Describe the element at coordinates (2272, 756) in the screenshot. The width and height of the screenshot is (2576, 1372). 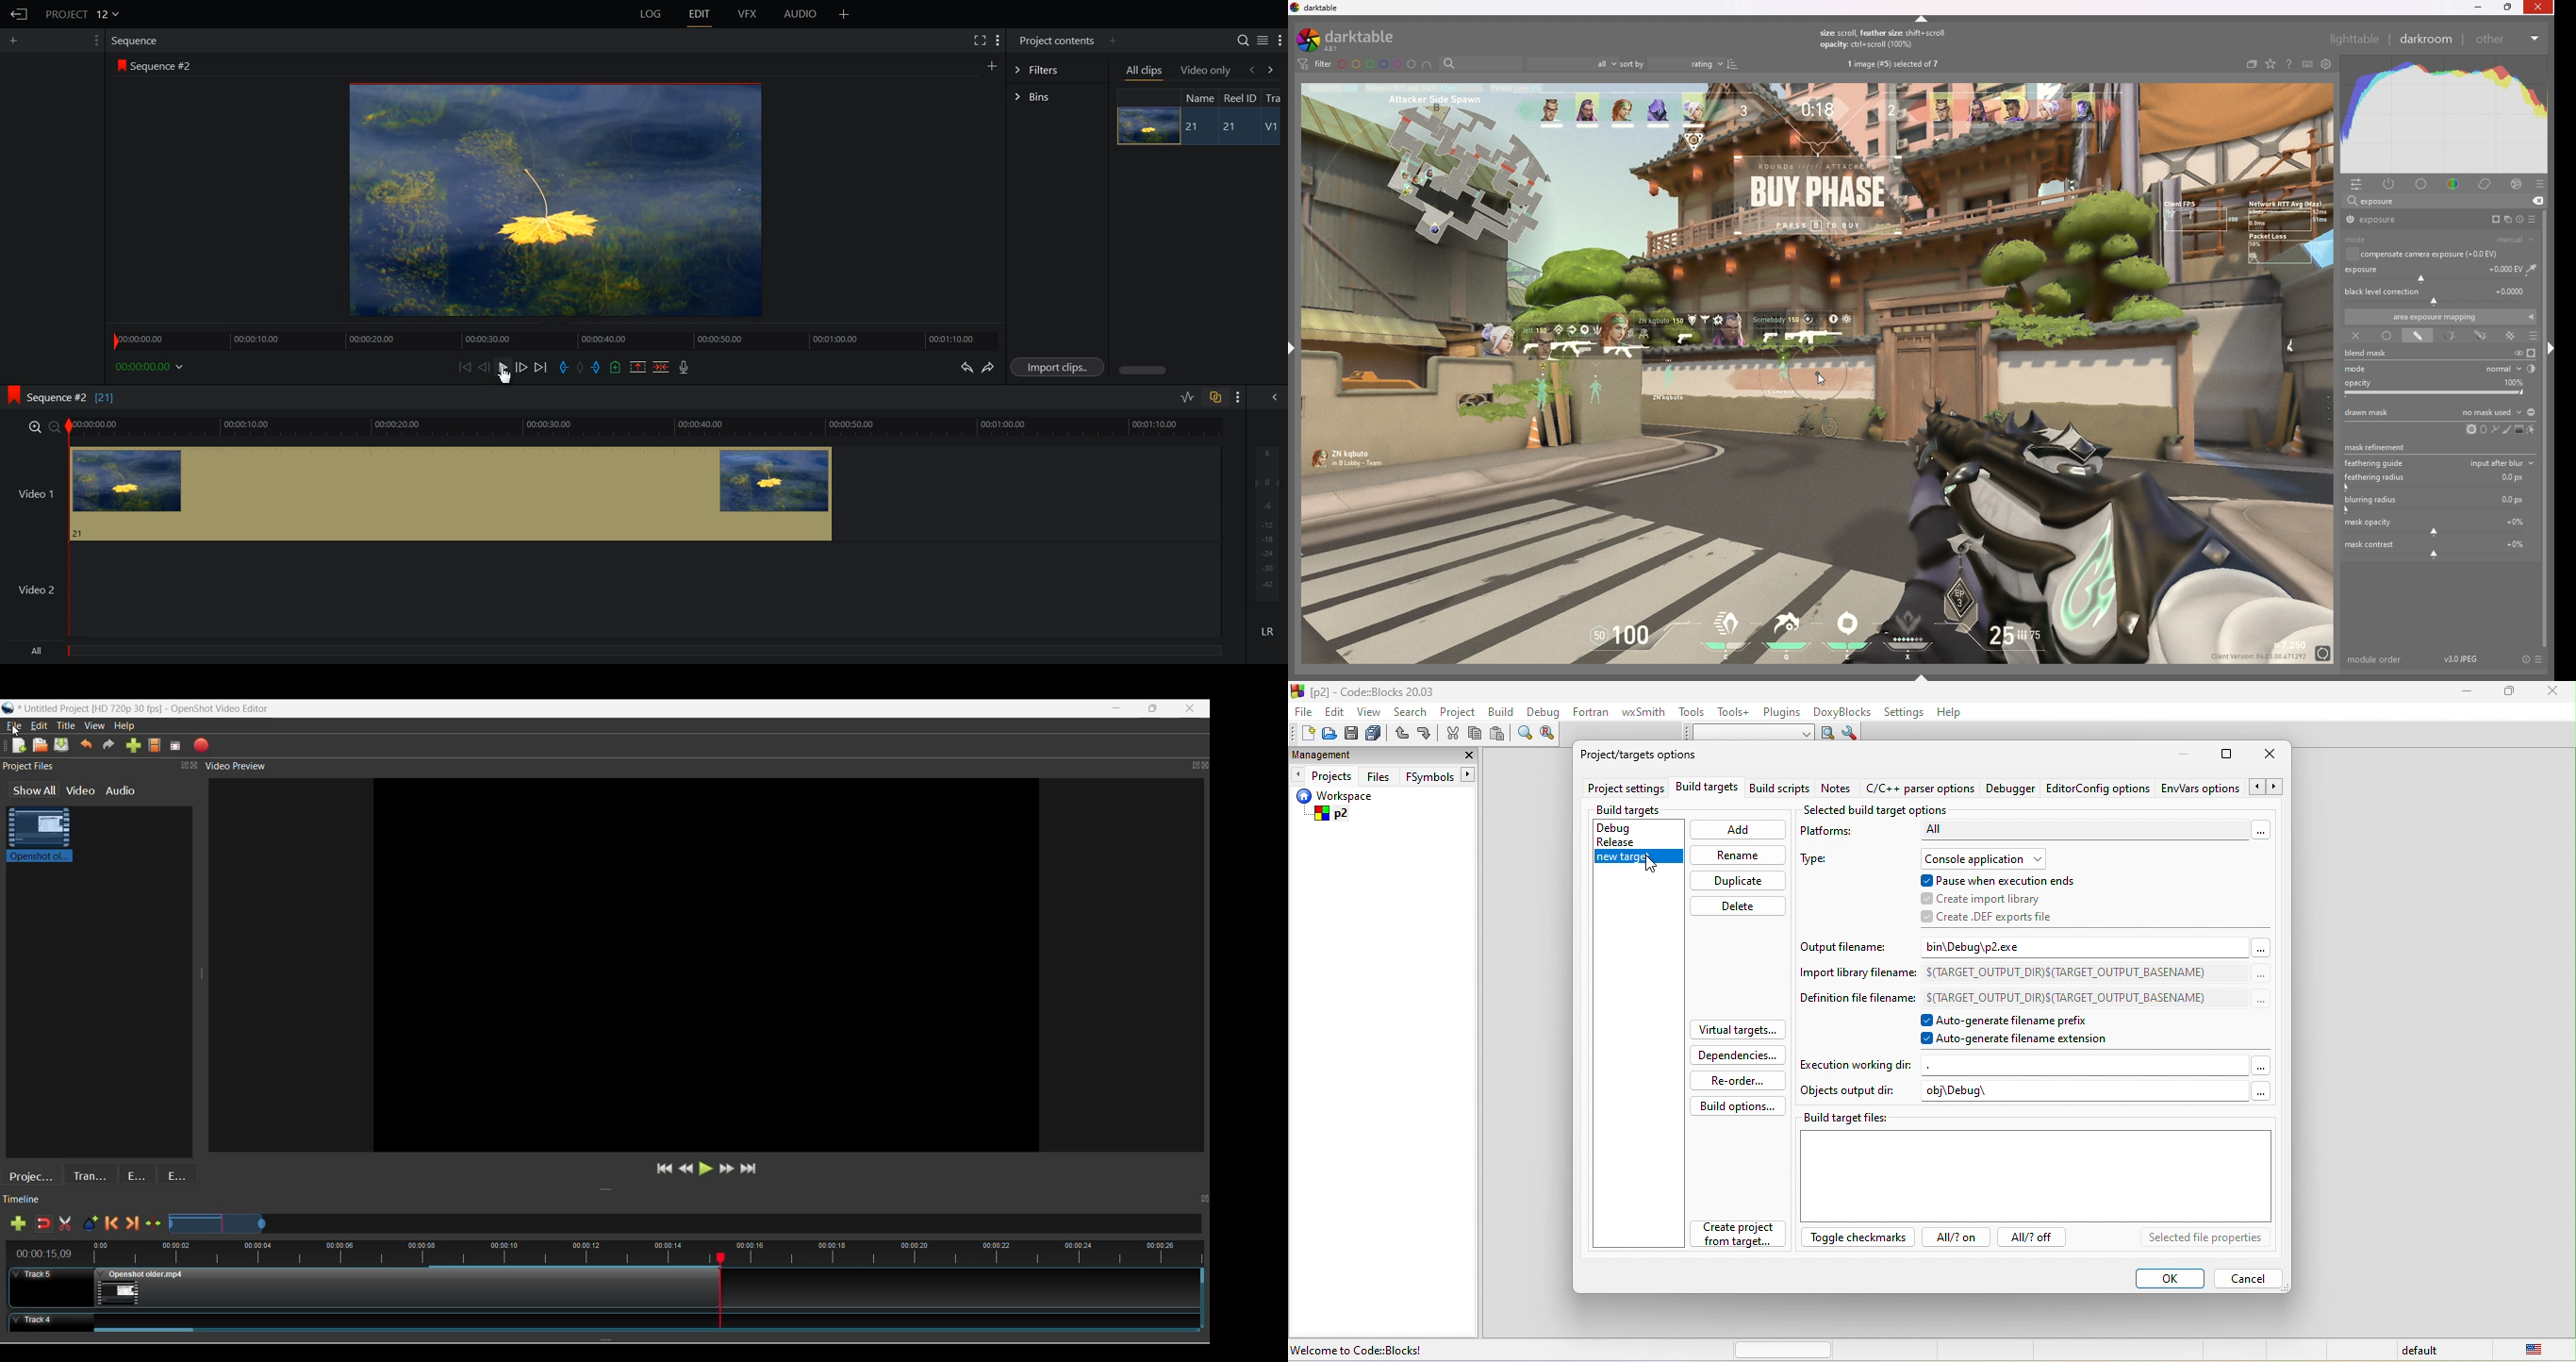
I see `close` at that location.